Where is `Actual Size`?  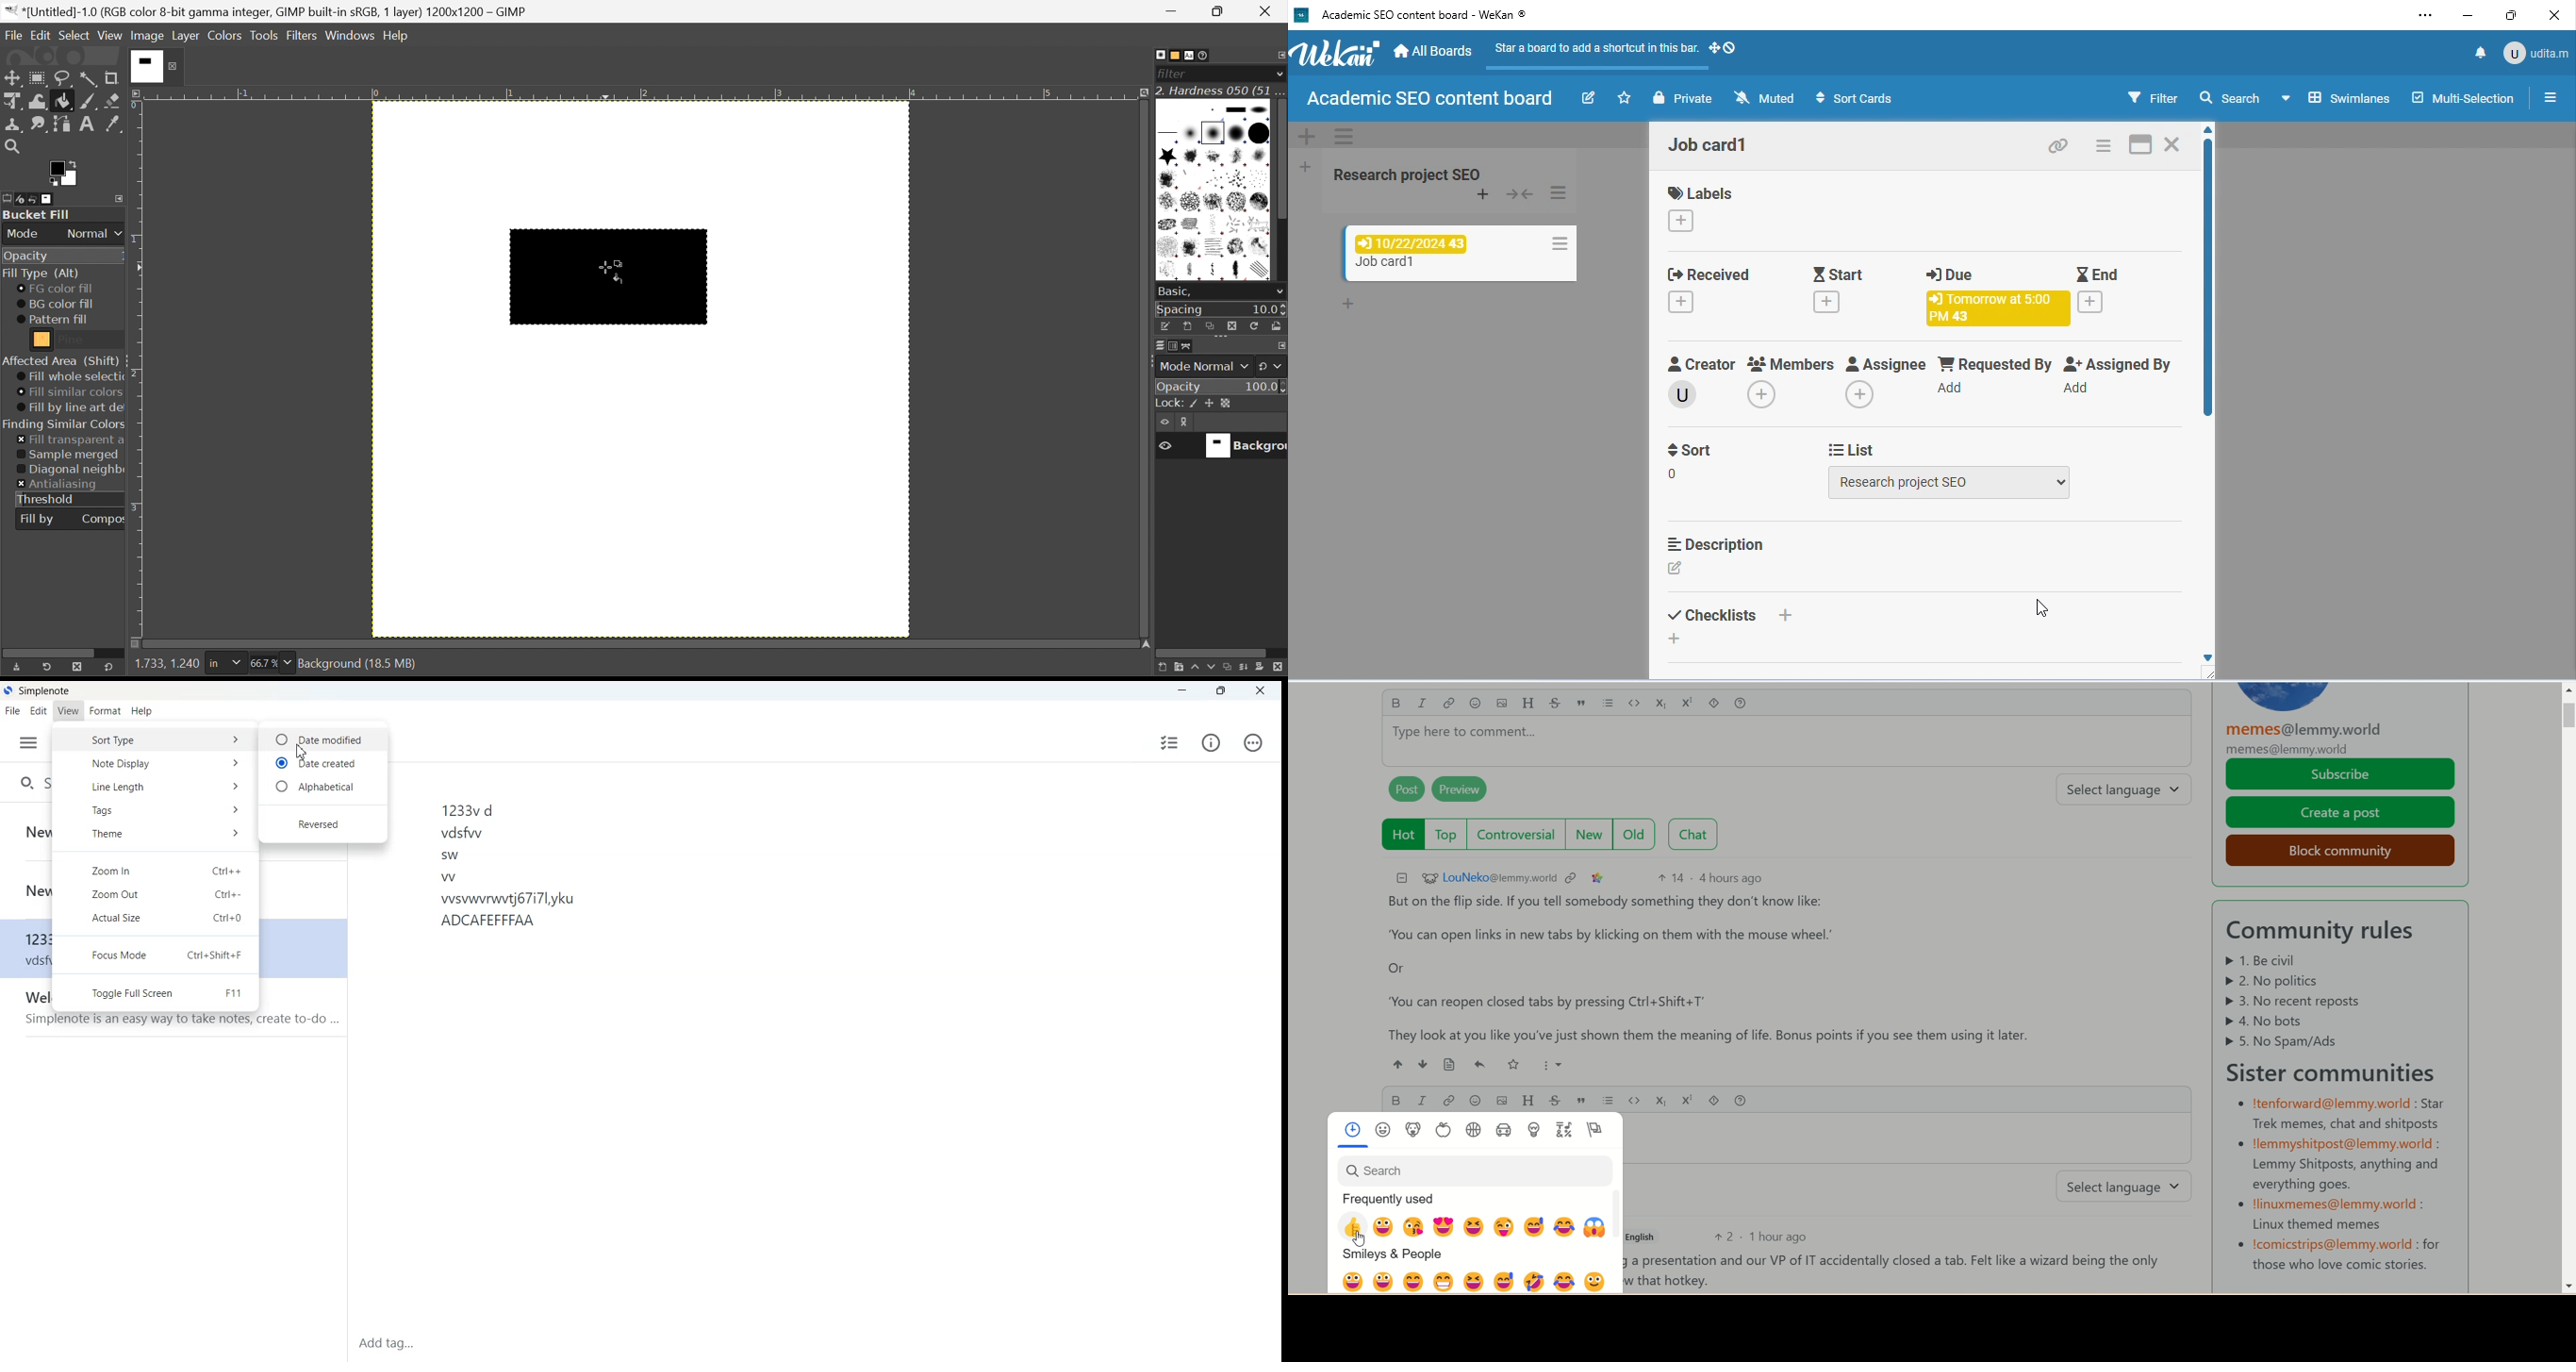 Actual Size is located at coordinates (156, 919).